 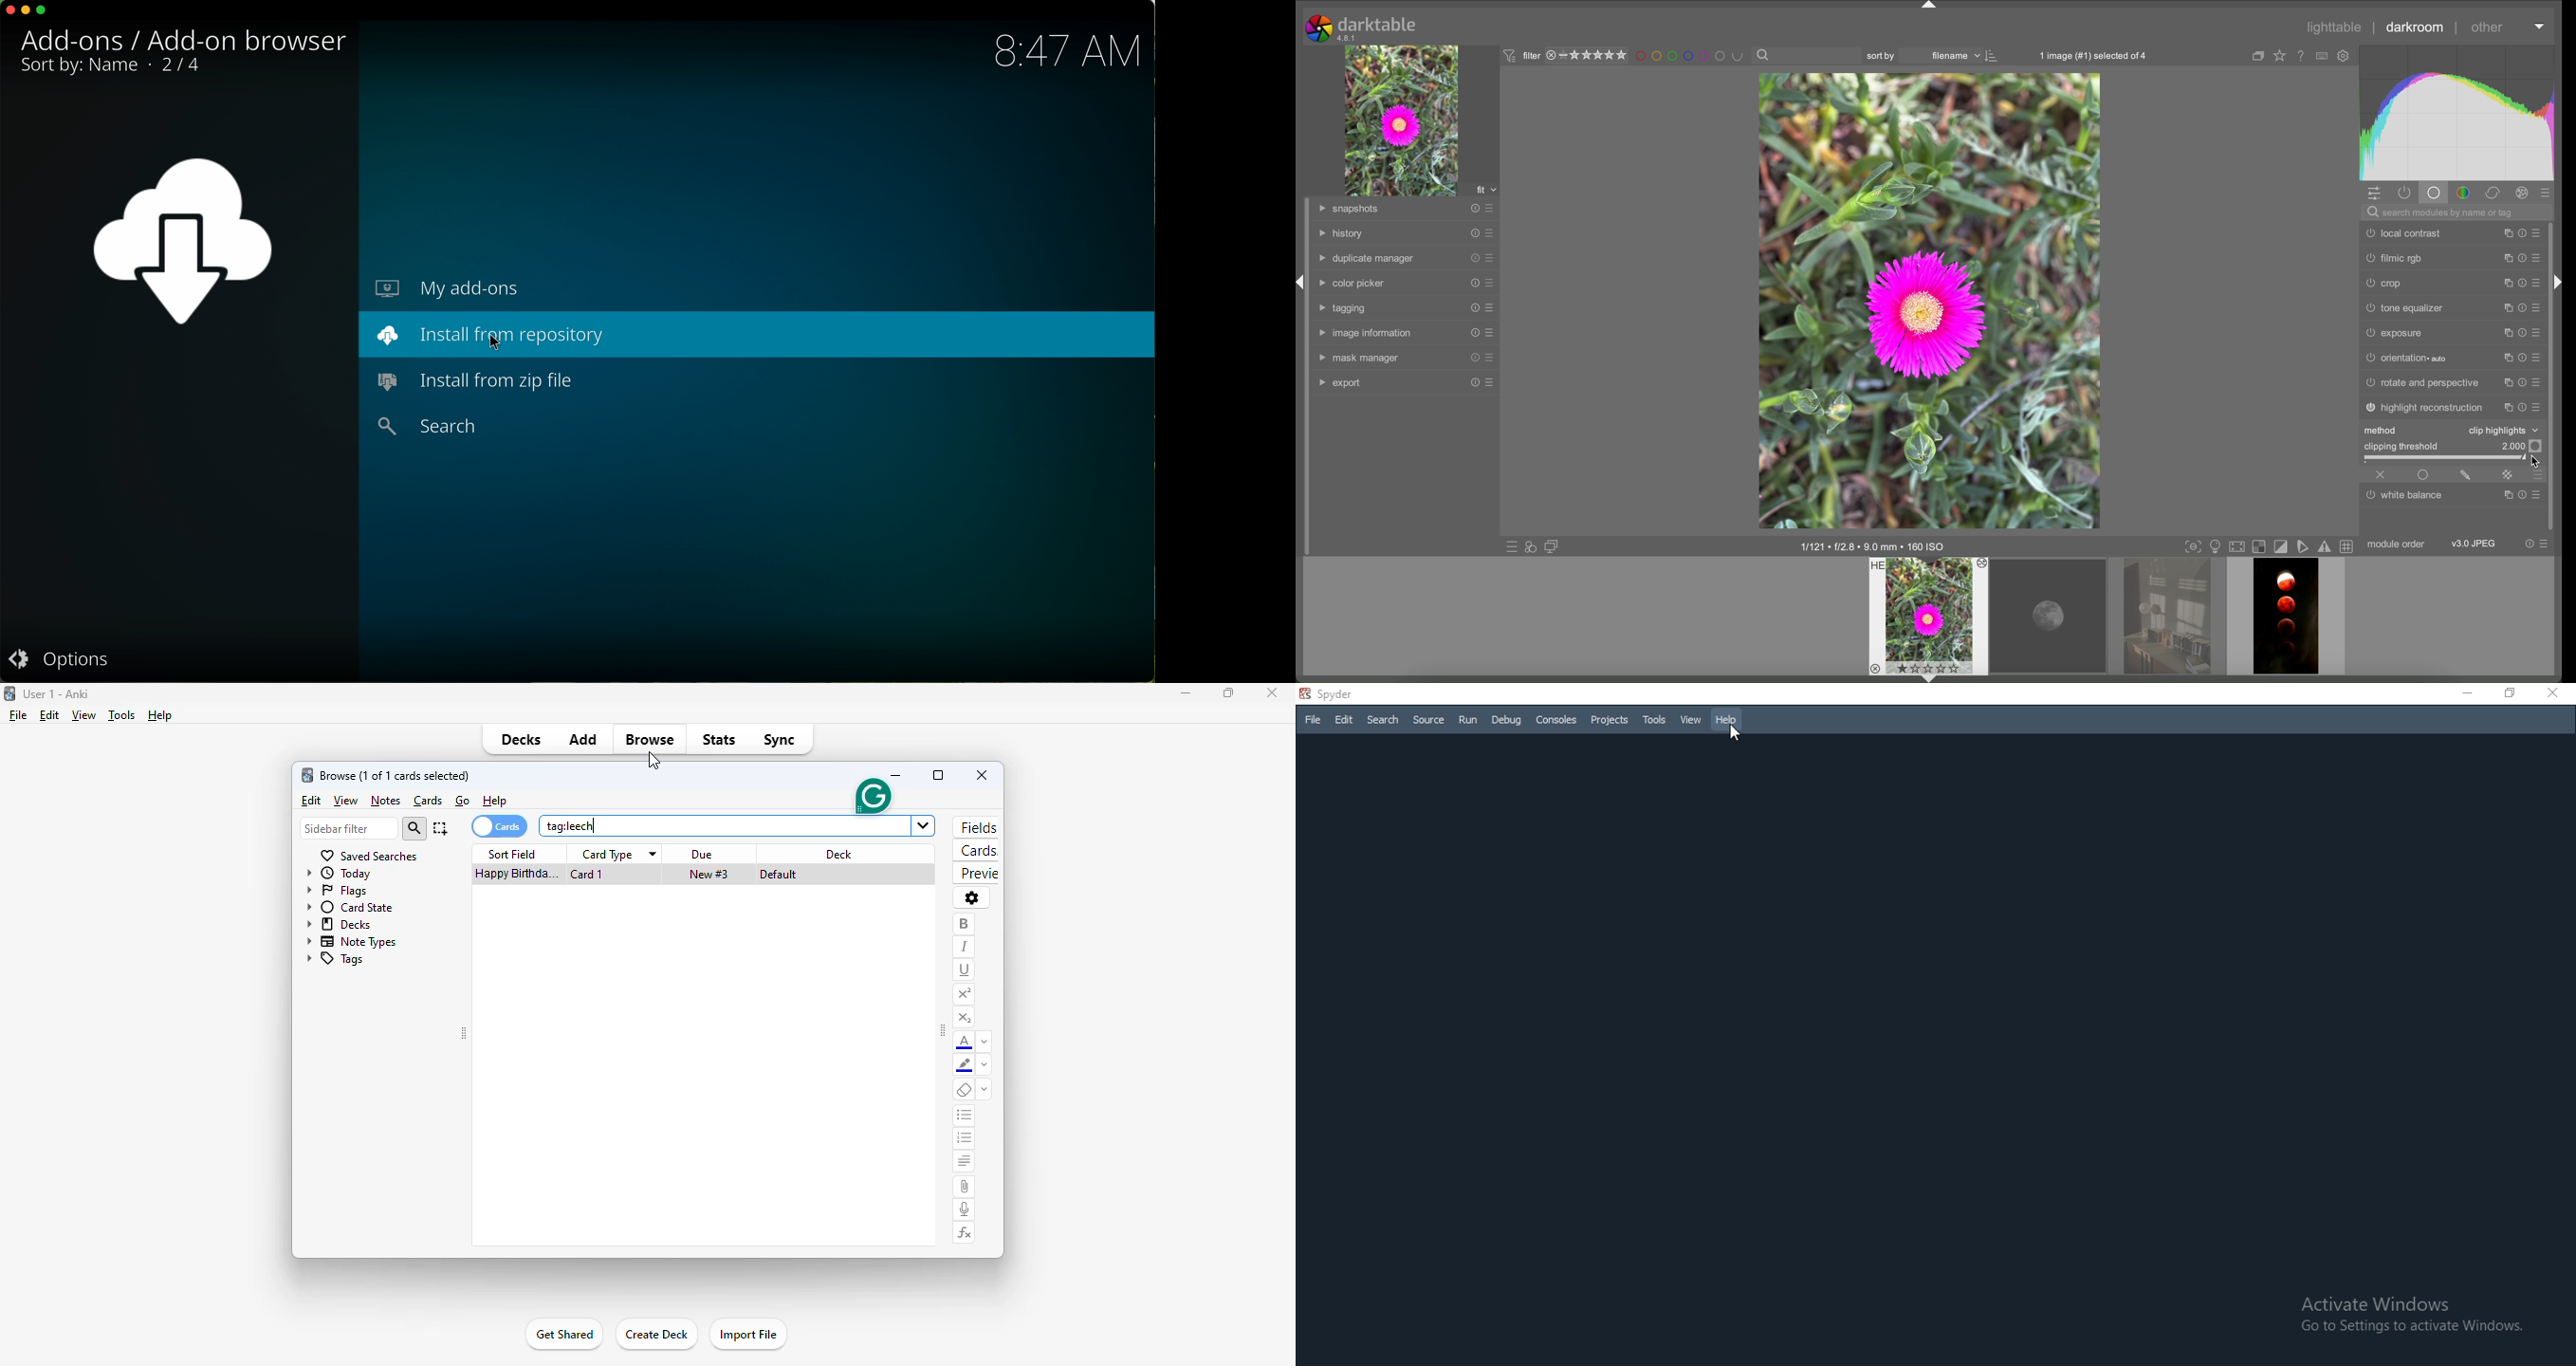 I want to click on text highlight color, so click(x=965, y=1065).